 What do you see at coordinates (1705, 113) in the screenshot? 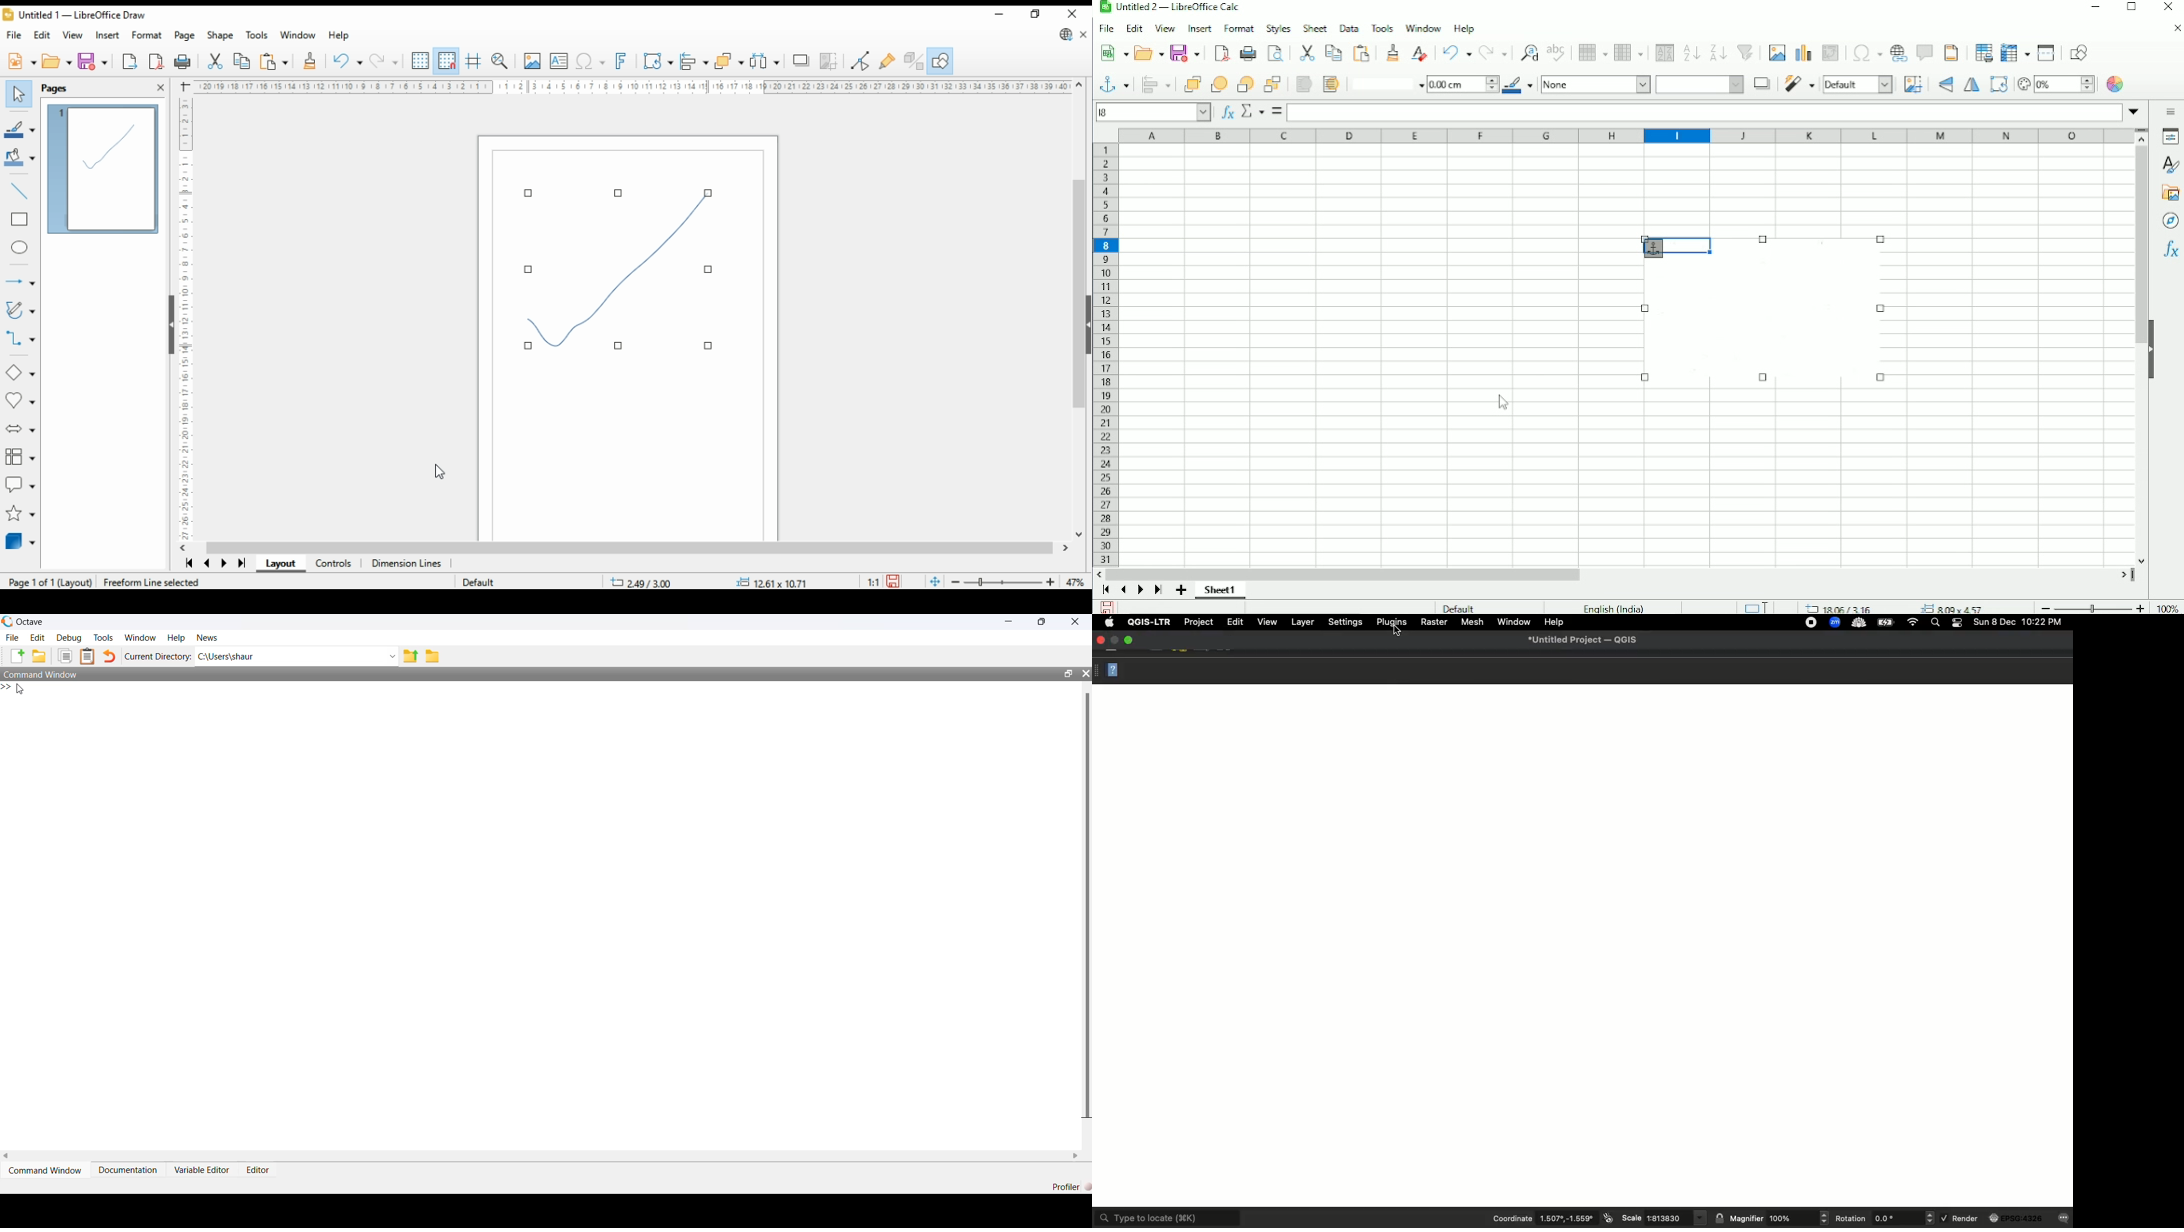
I see `Input line` at bounding box center [1705, 113].